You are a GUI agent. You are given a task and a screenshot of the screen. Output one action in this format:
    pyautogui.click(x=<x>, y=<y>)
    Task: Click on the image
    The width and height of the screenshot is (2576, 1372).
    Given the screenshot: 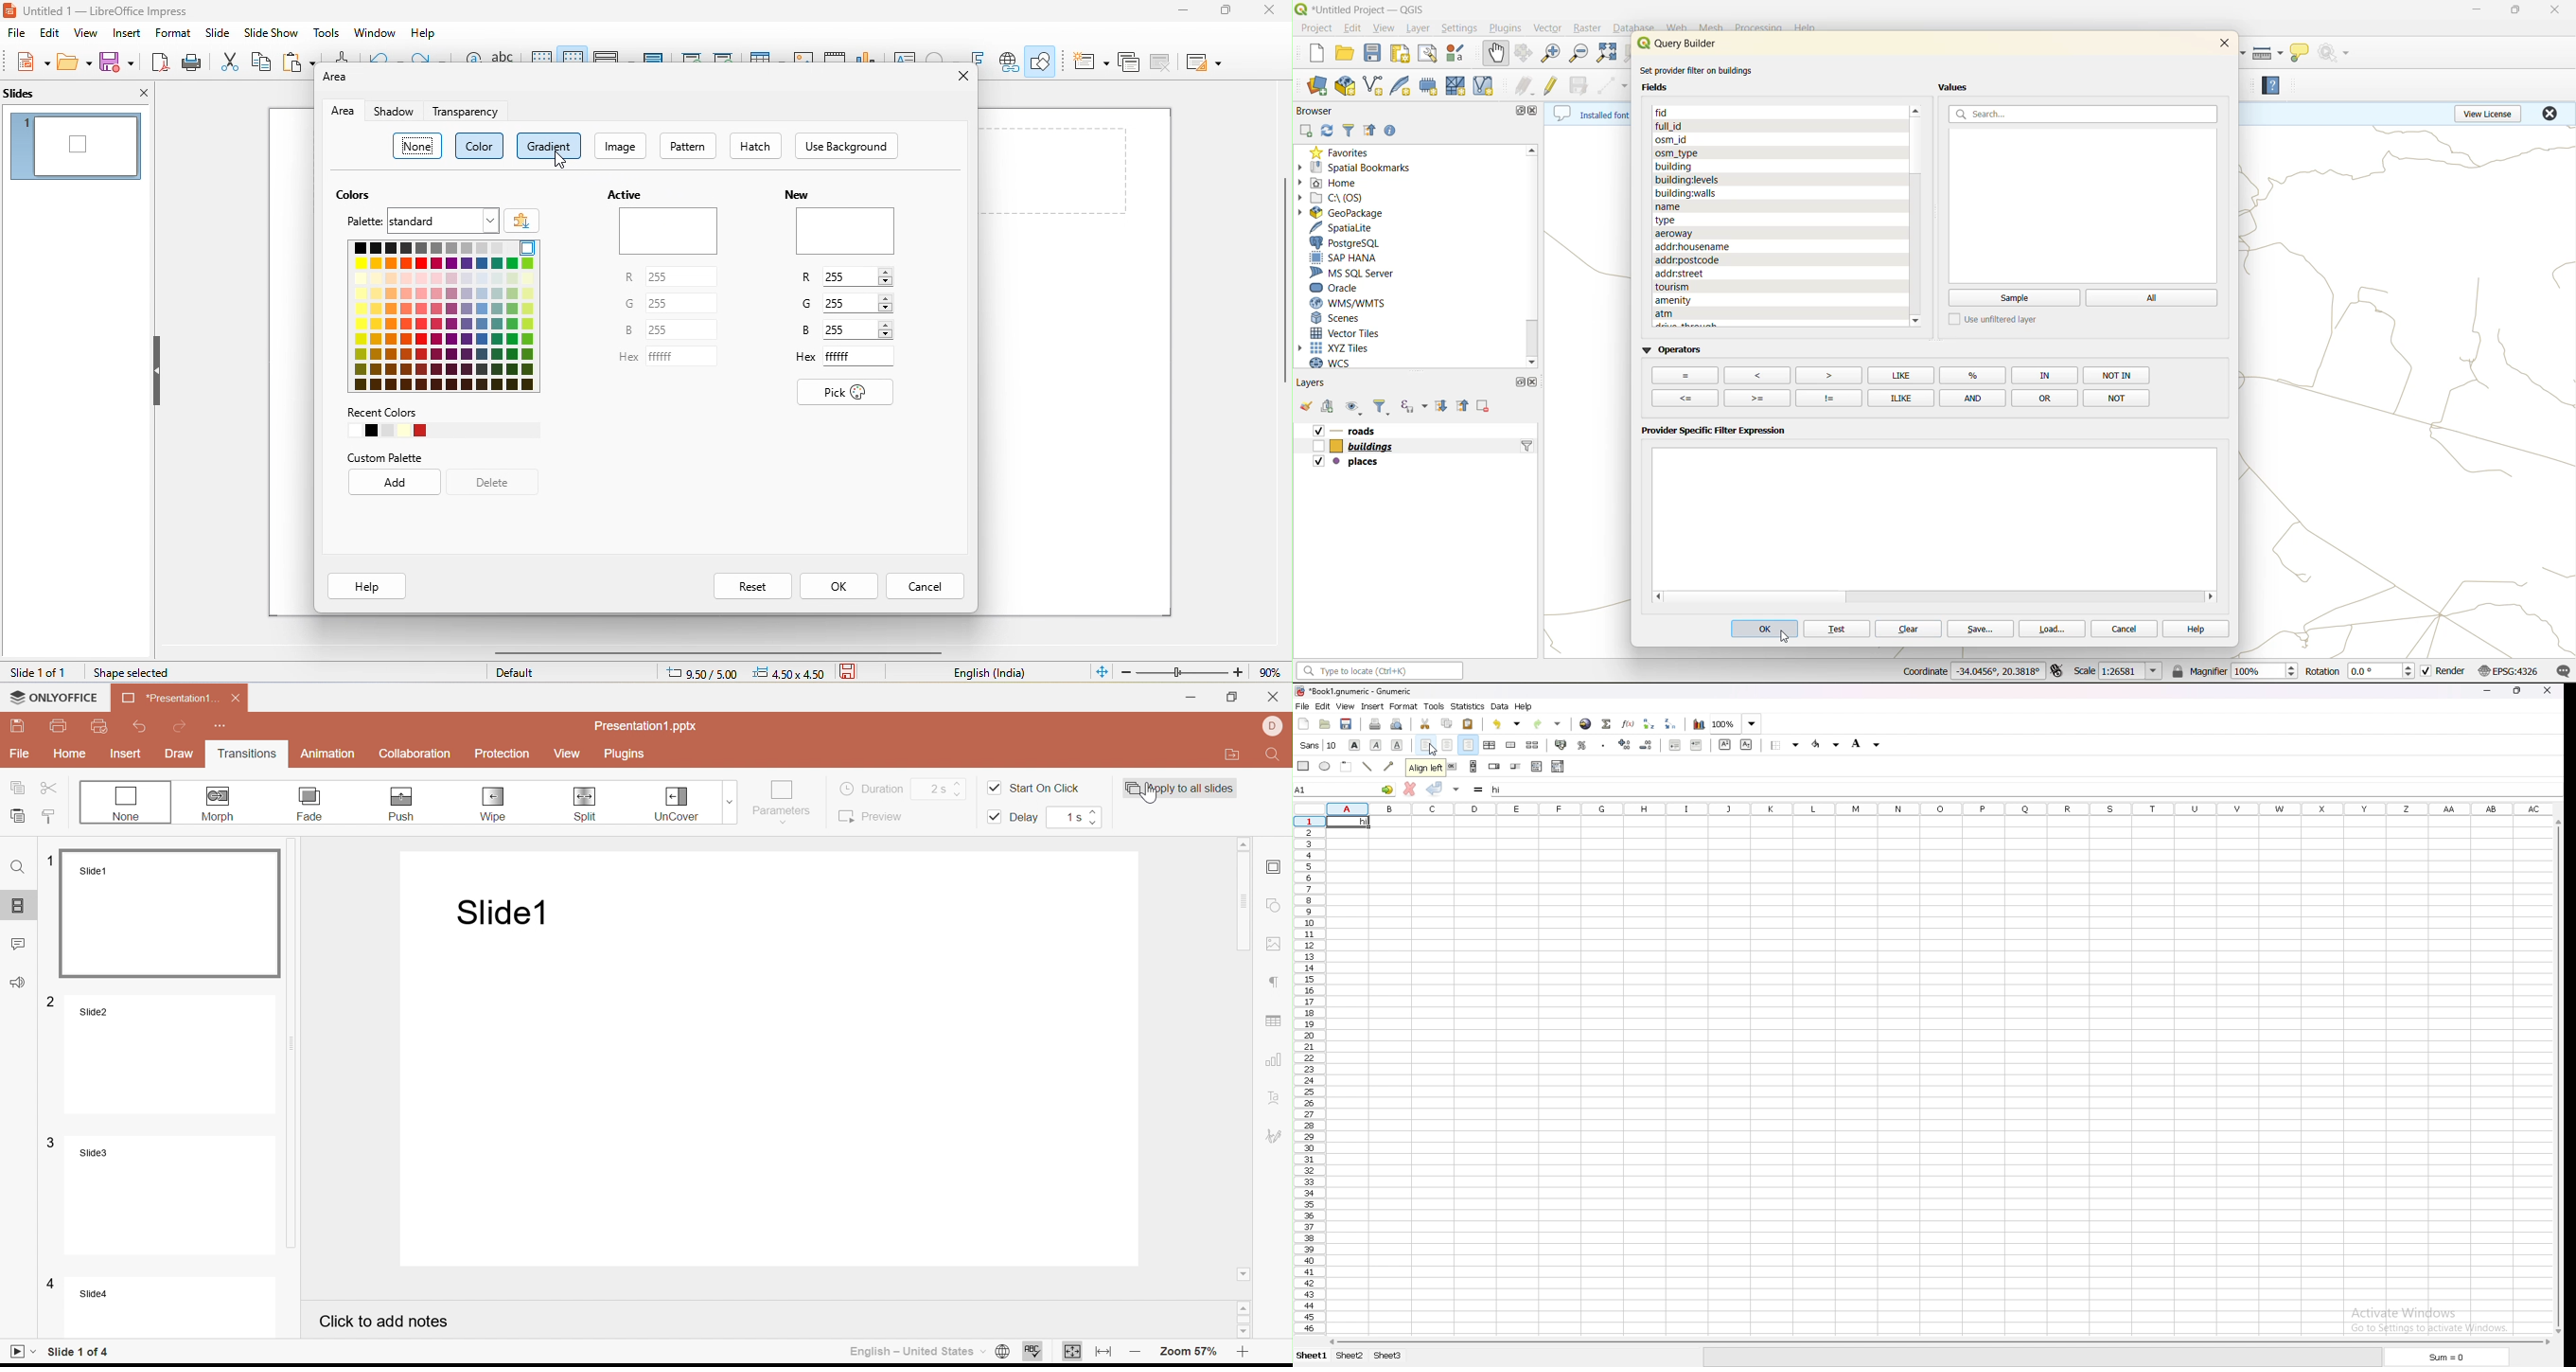 What is the action you would take?
    pyautogui.click(x=621, y=147)
    